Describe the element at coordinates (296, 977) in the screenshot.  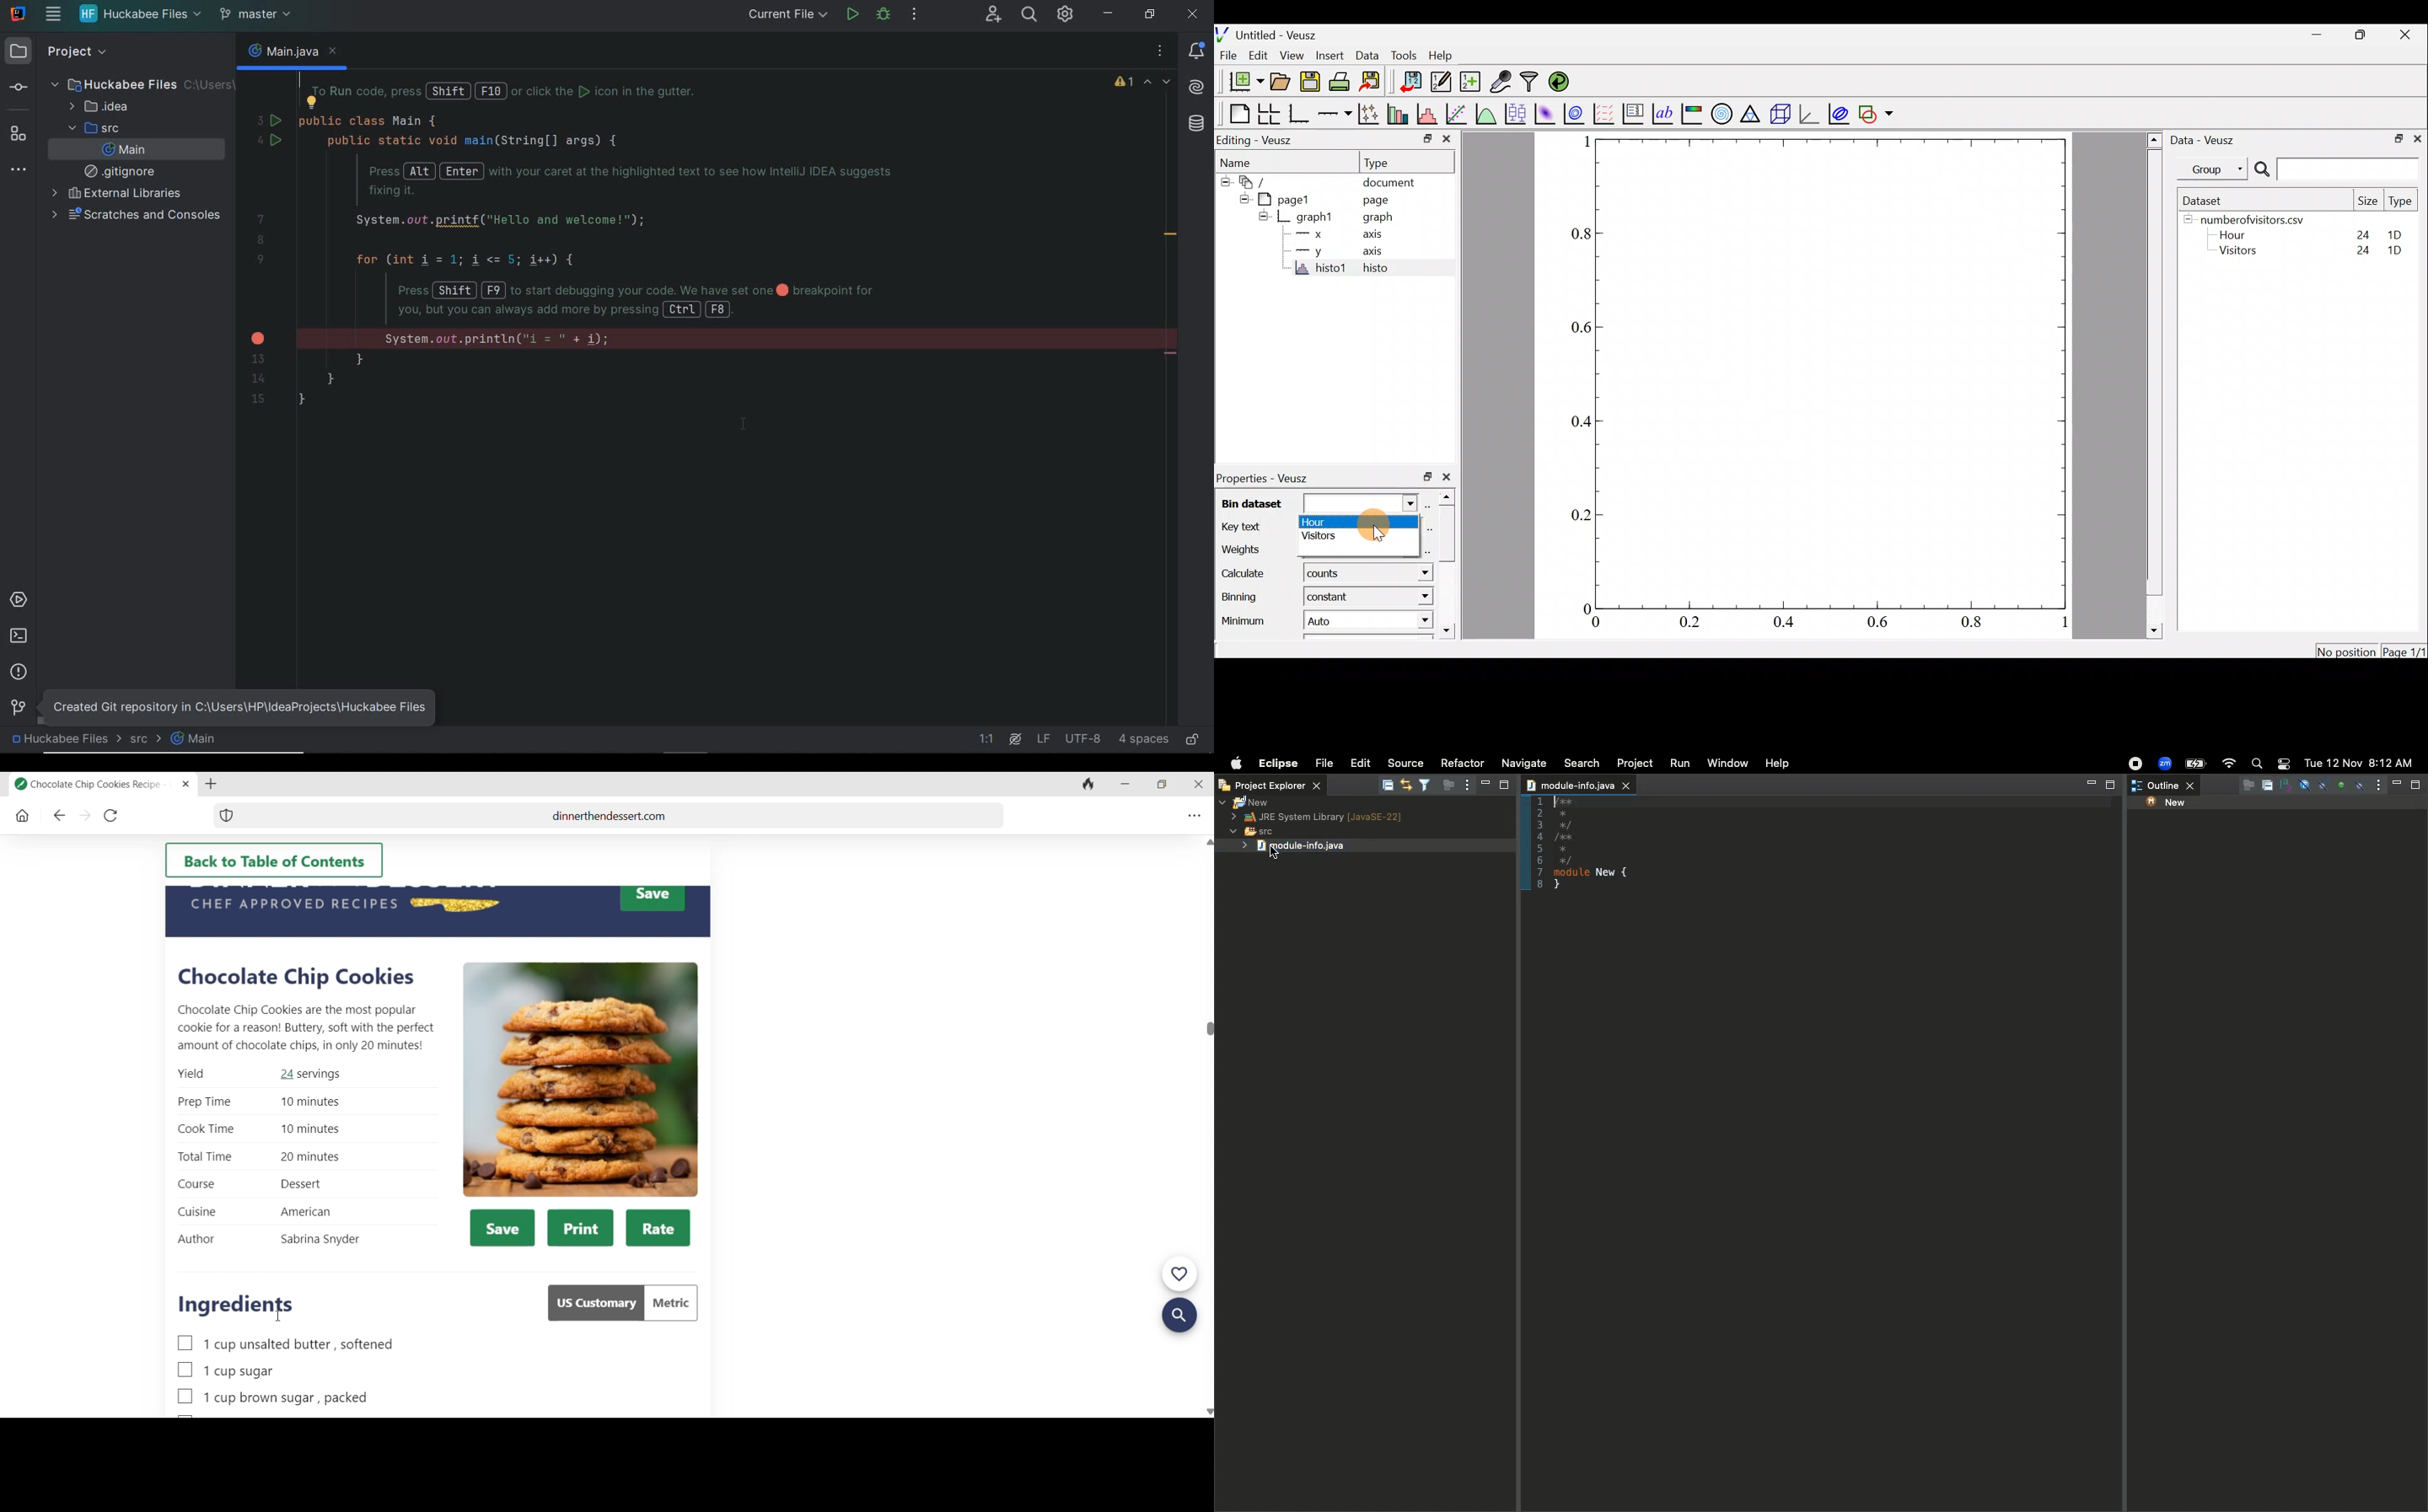
I see `Chocolate Chip Cookies` at that location.